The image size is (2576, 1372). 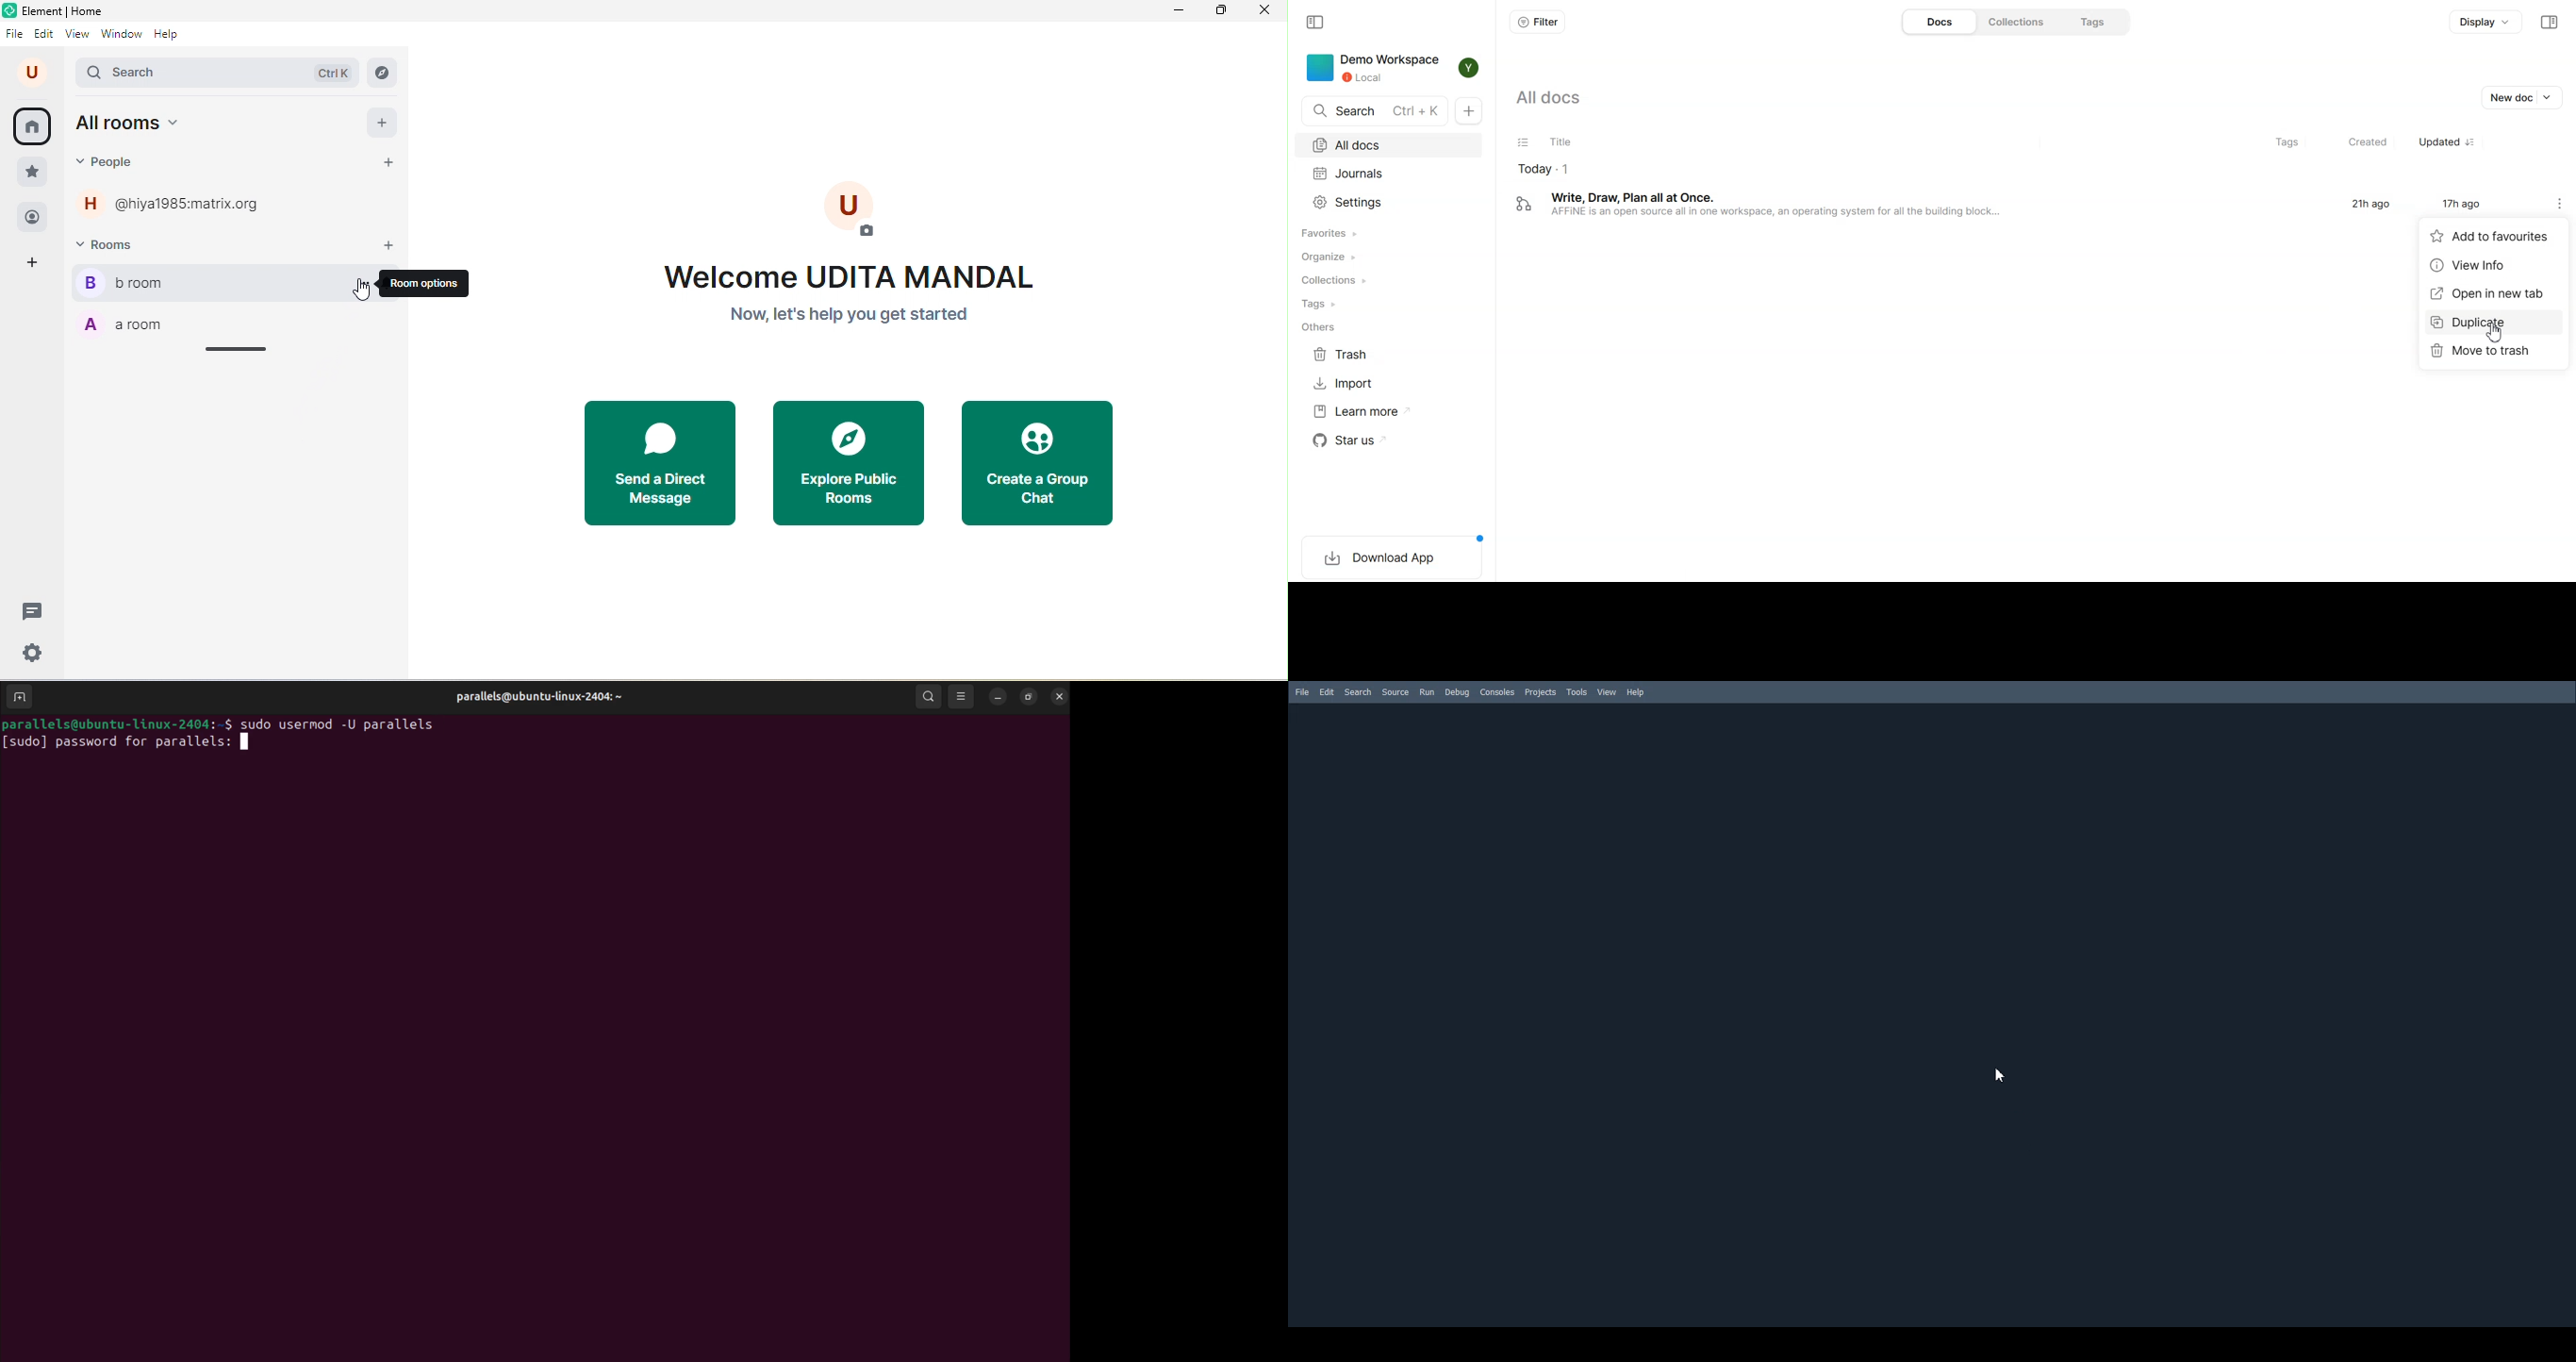 What do you see at coordinates (426, 284) in the screenshot?
I see `room options tooltips` at bounding box center [426, 284].